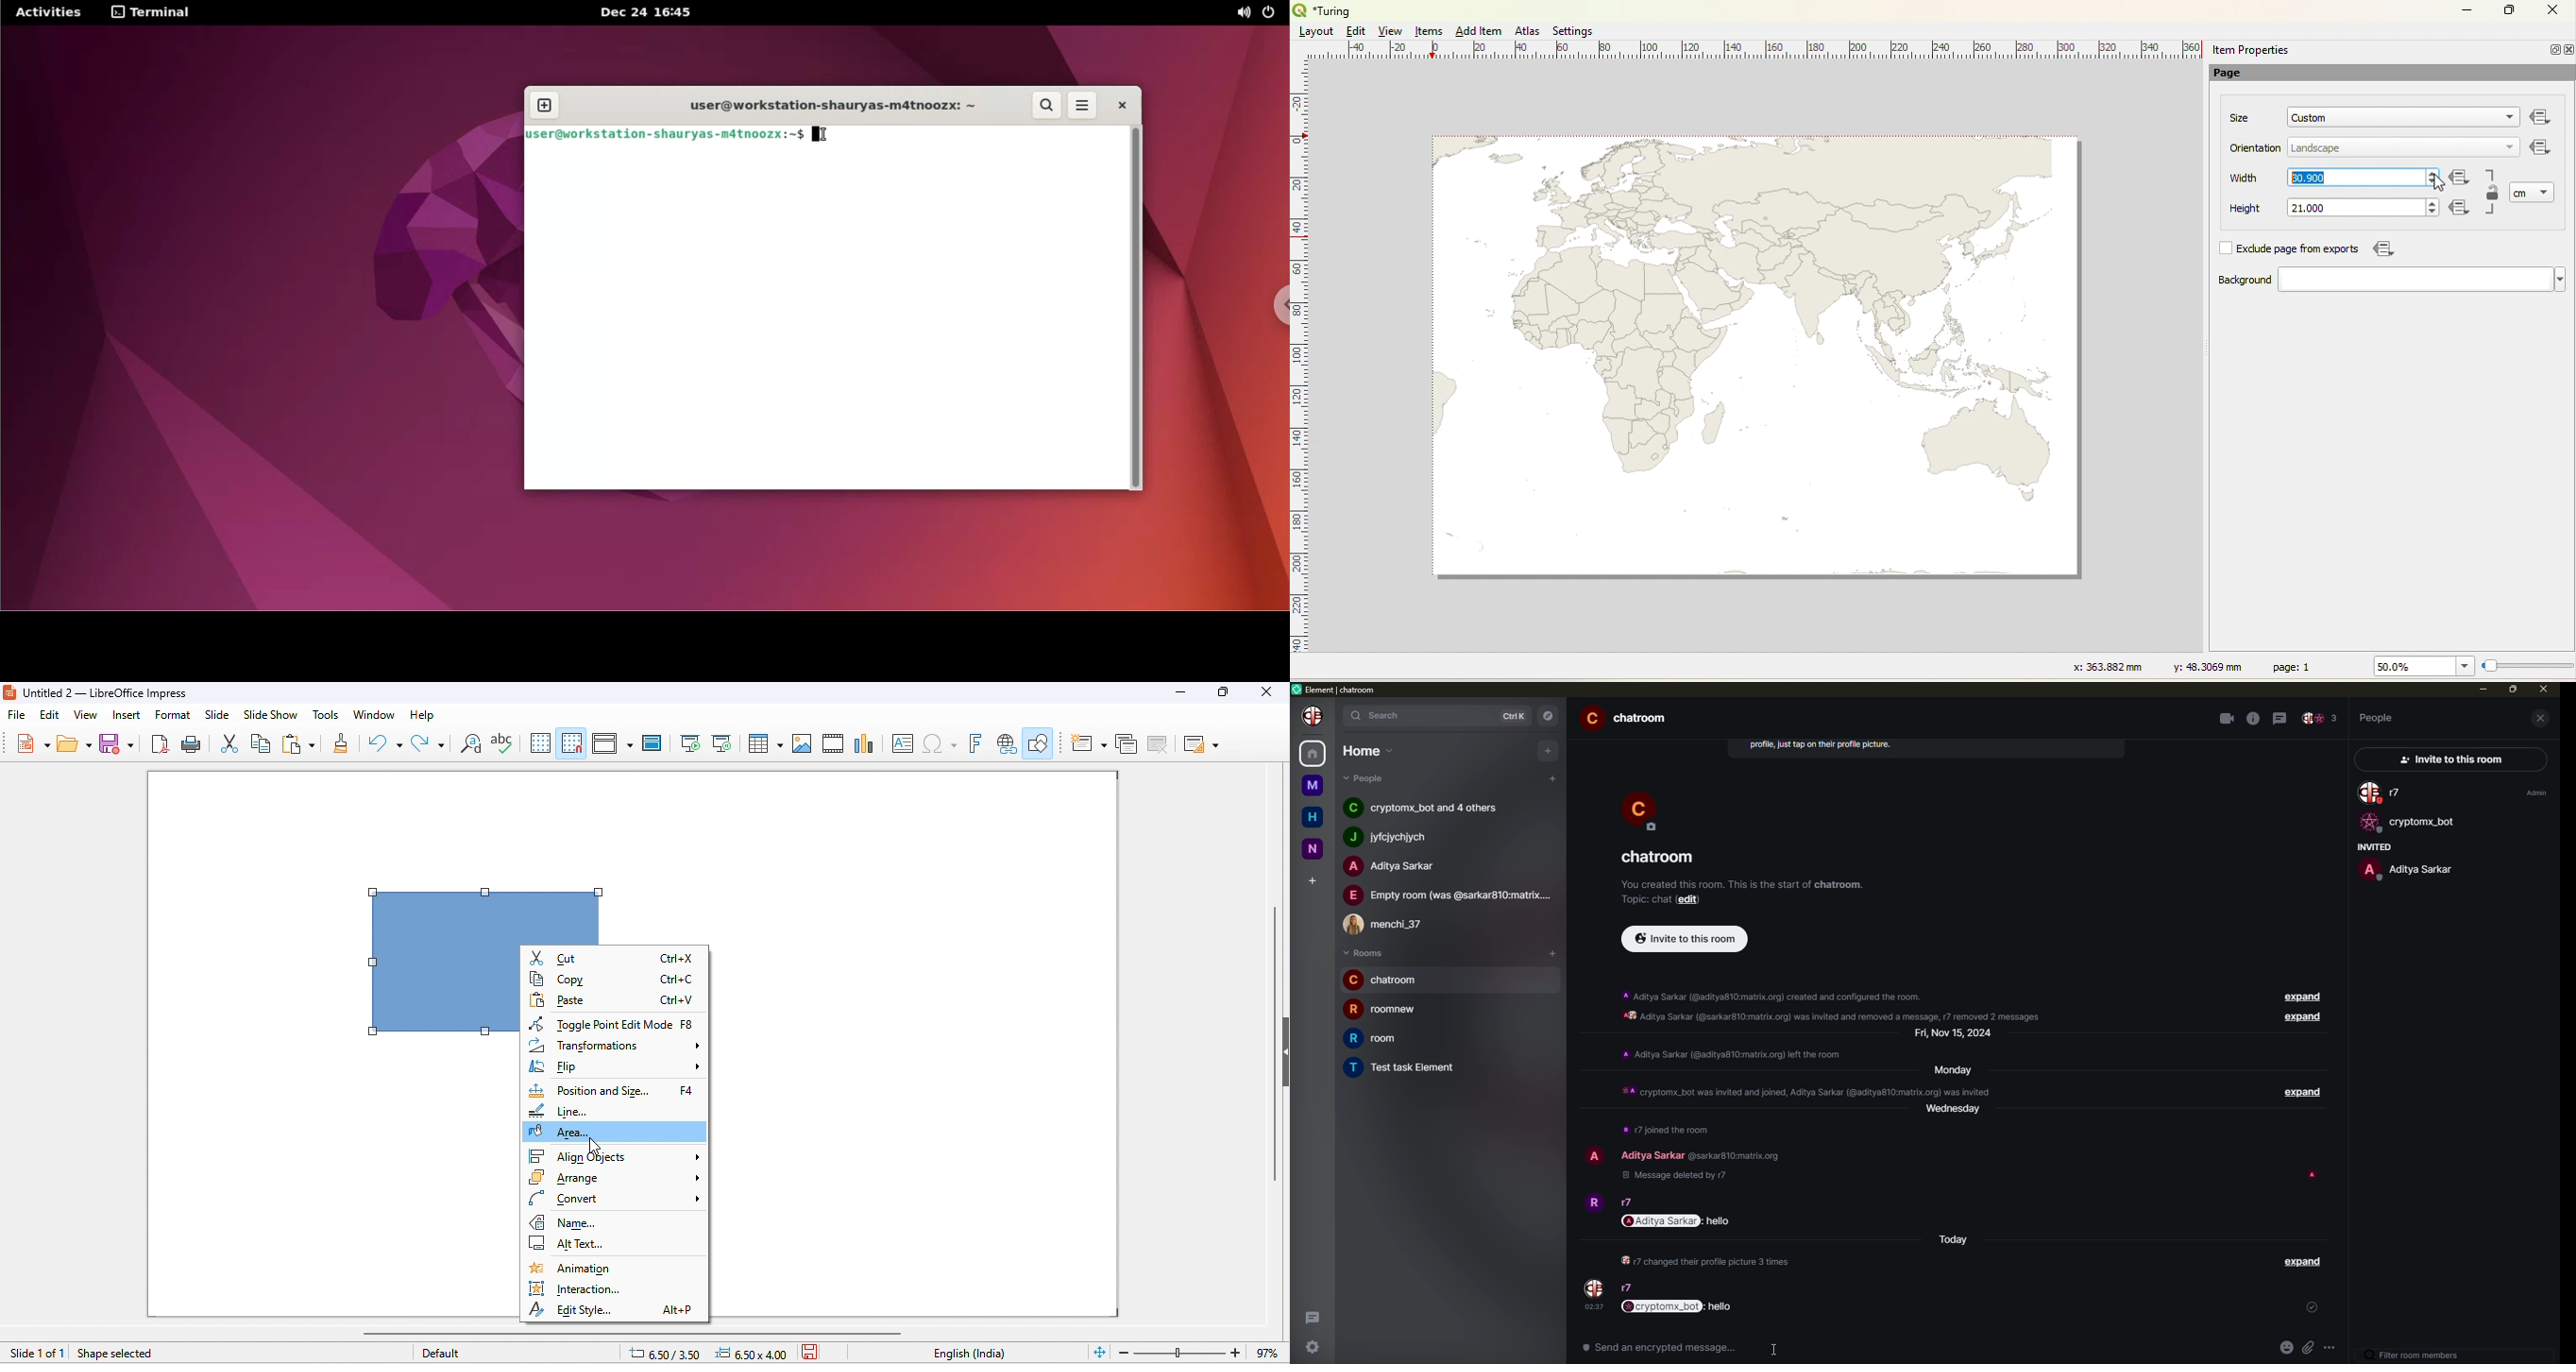 The height and width of the screenshot is (1372, 2576). I want to click on sent, so click(2313, 1310).